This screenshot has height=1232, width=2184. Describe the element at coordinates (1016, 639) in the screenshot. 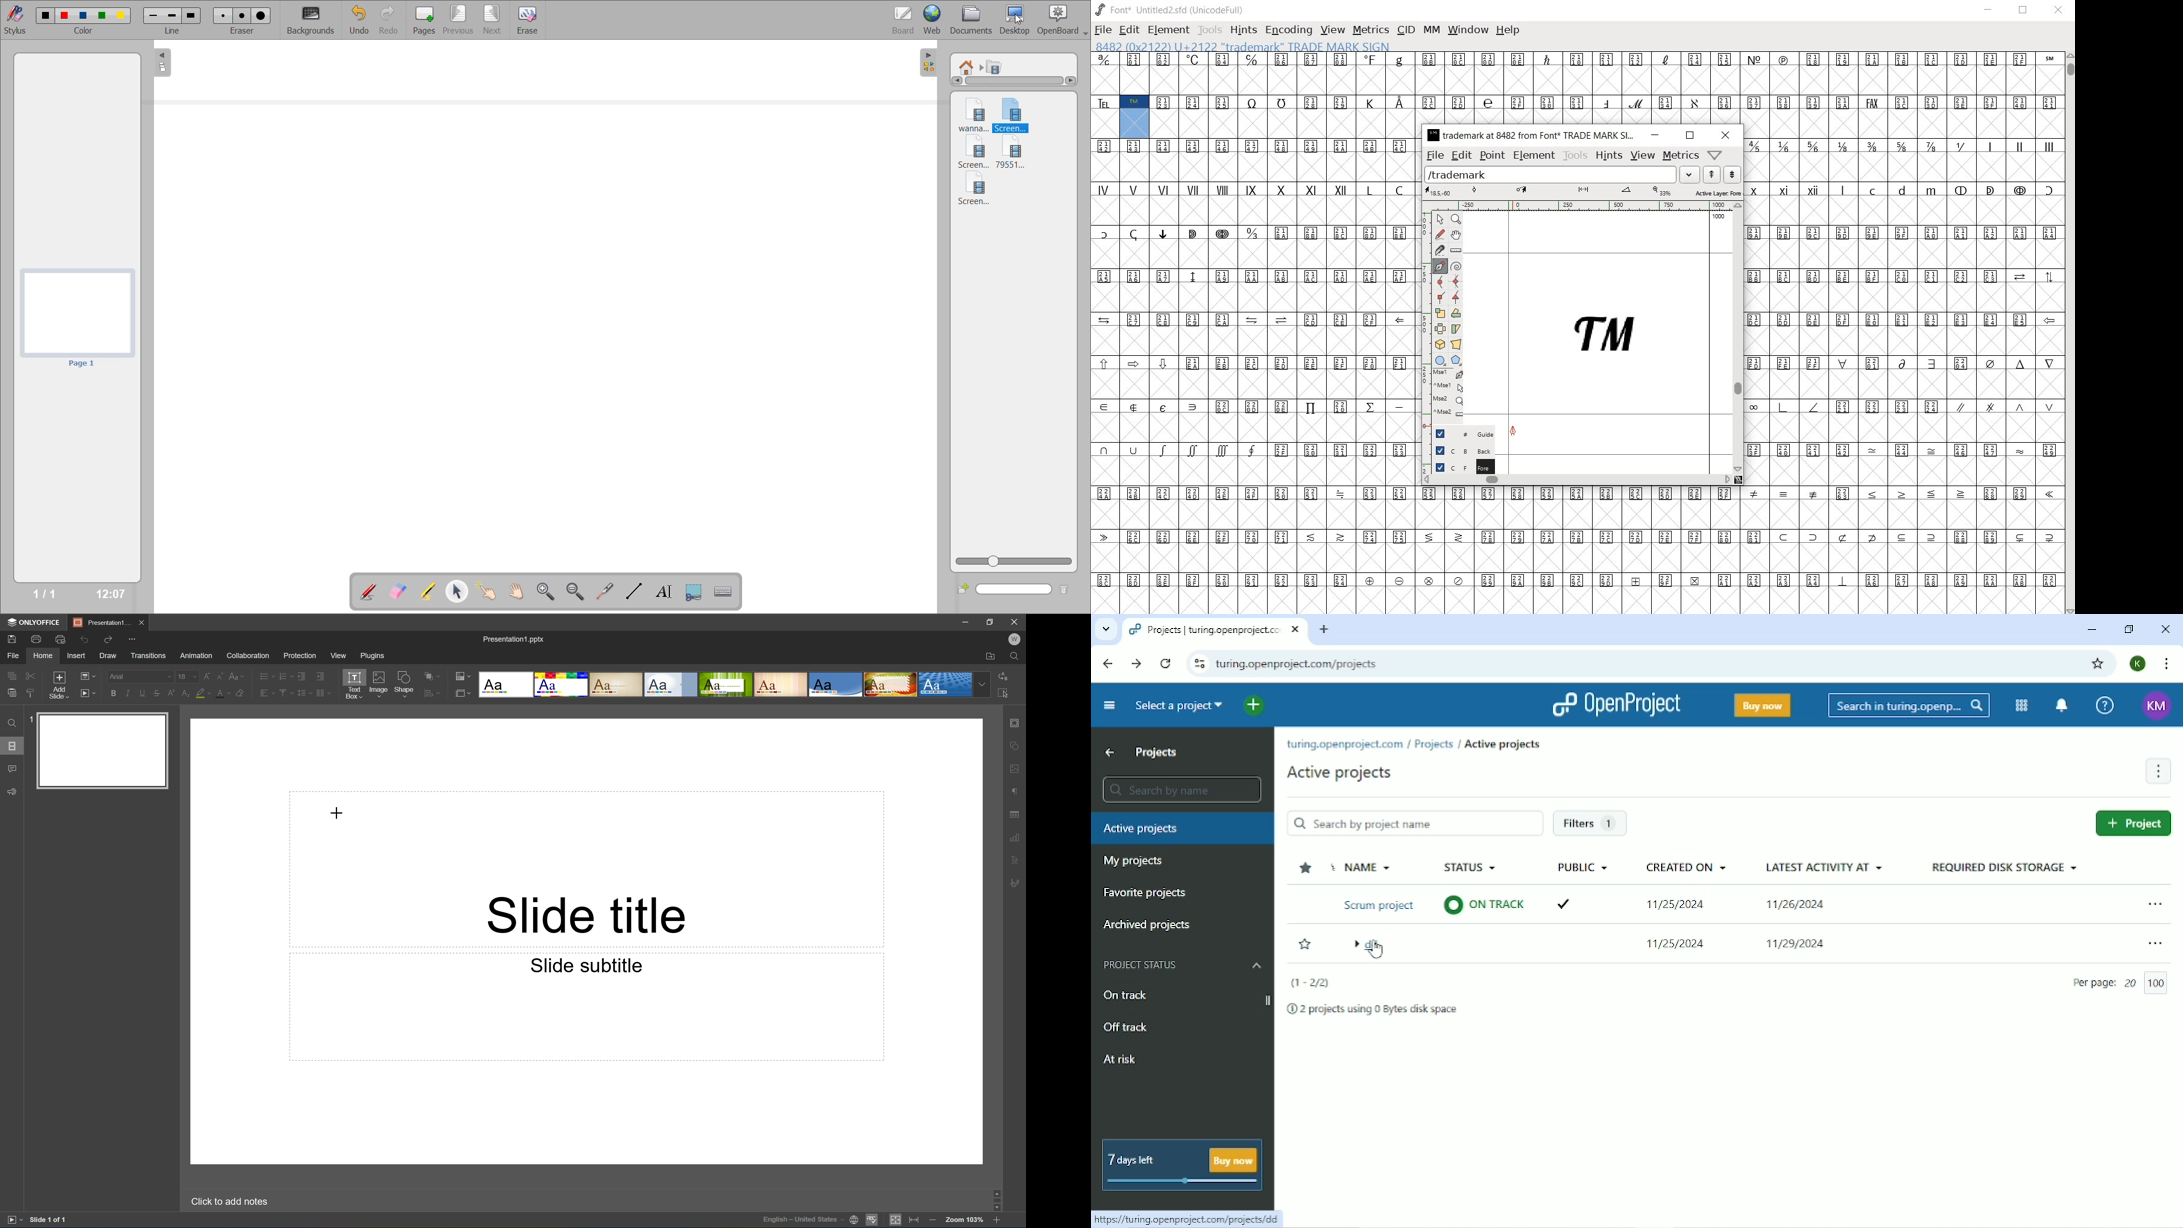

I see `W` at that location.